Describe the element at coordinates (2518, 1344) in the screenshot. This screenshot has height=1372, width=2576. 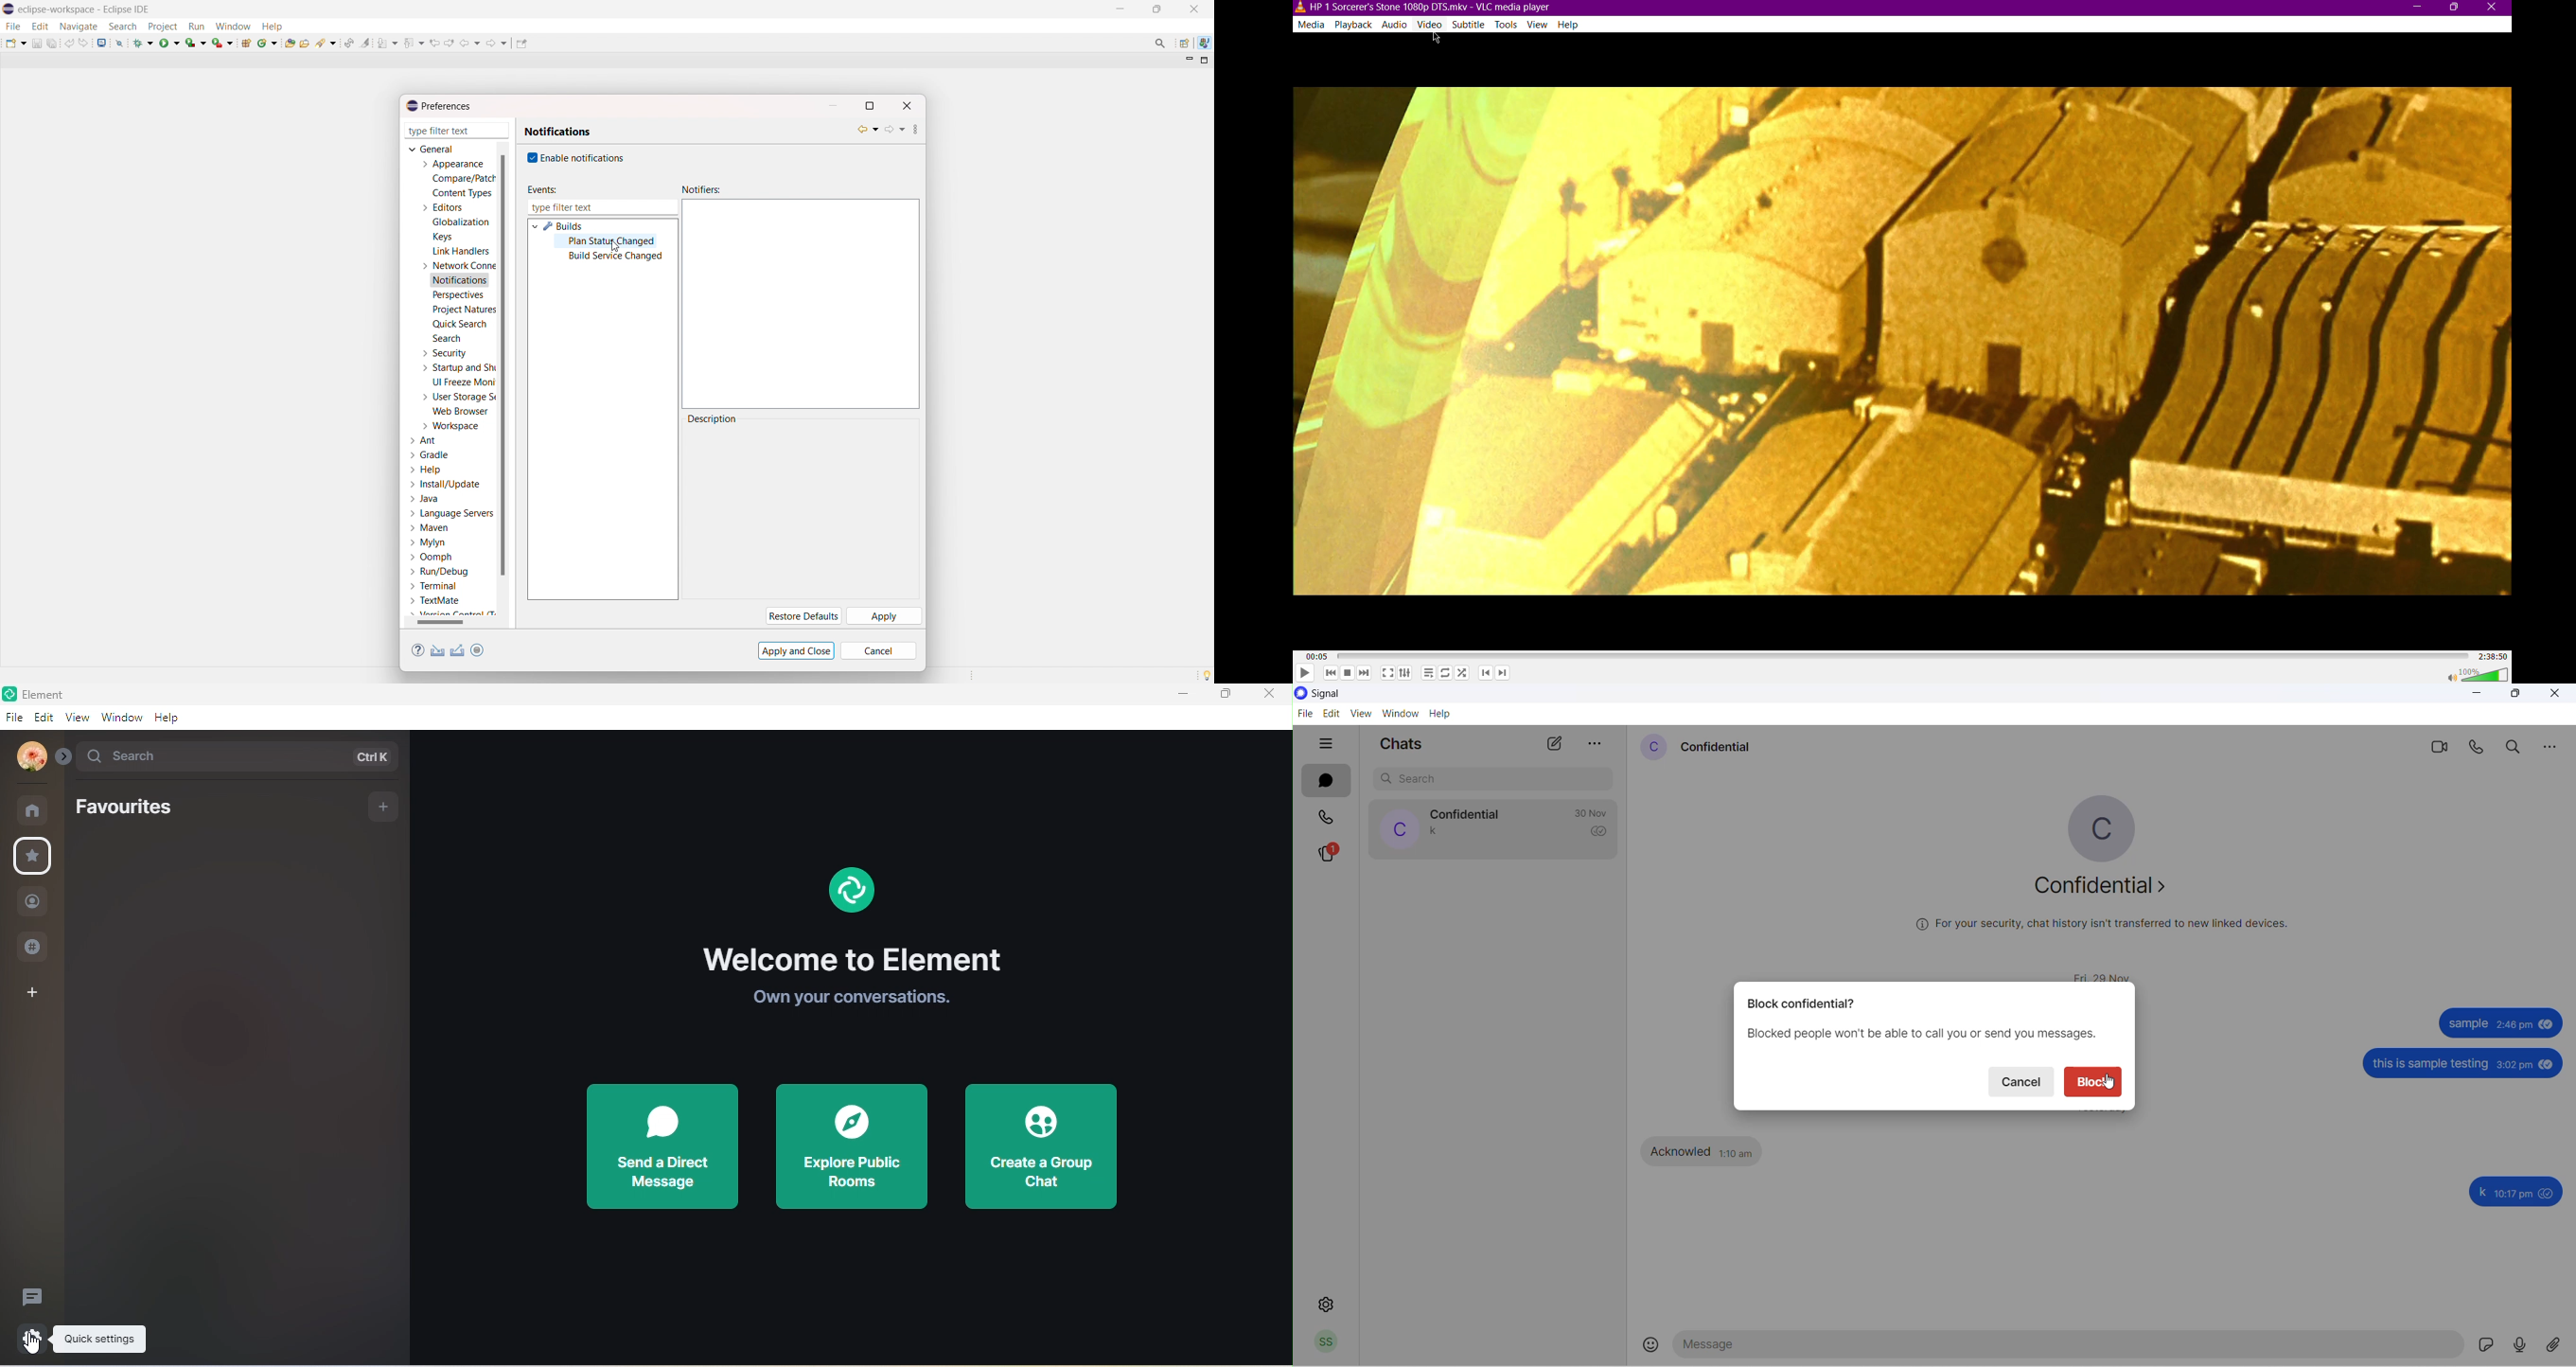
I see `voice note` at that location.